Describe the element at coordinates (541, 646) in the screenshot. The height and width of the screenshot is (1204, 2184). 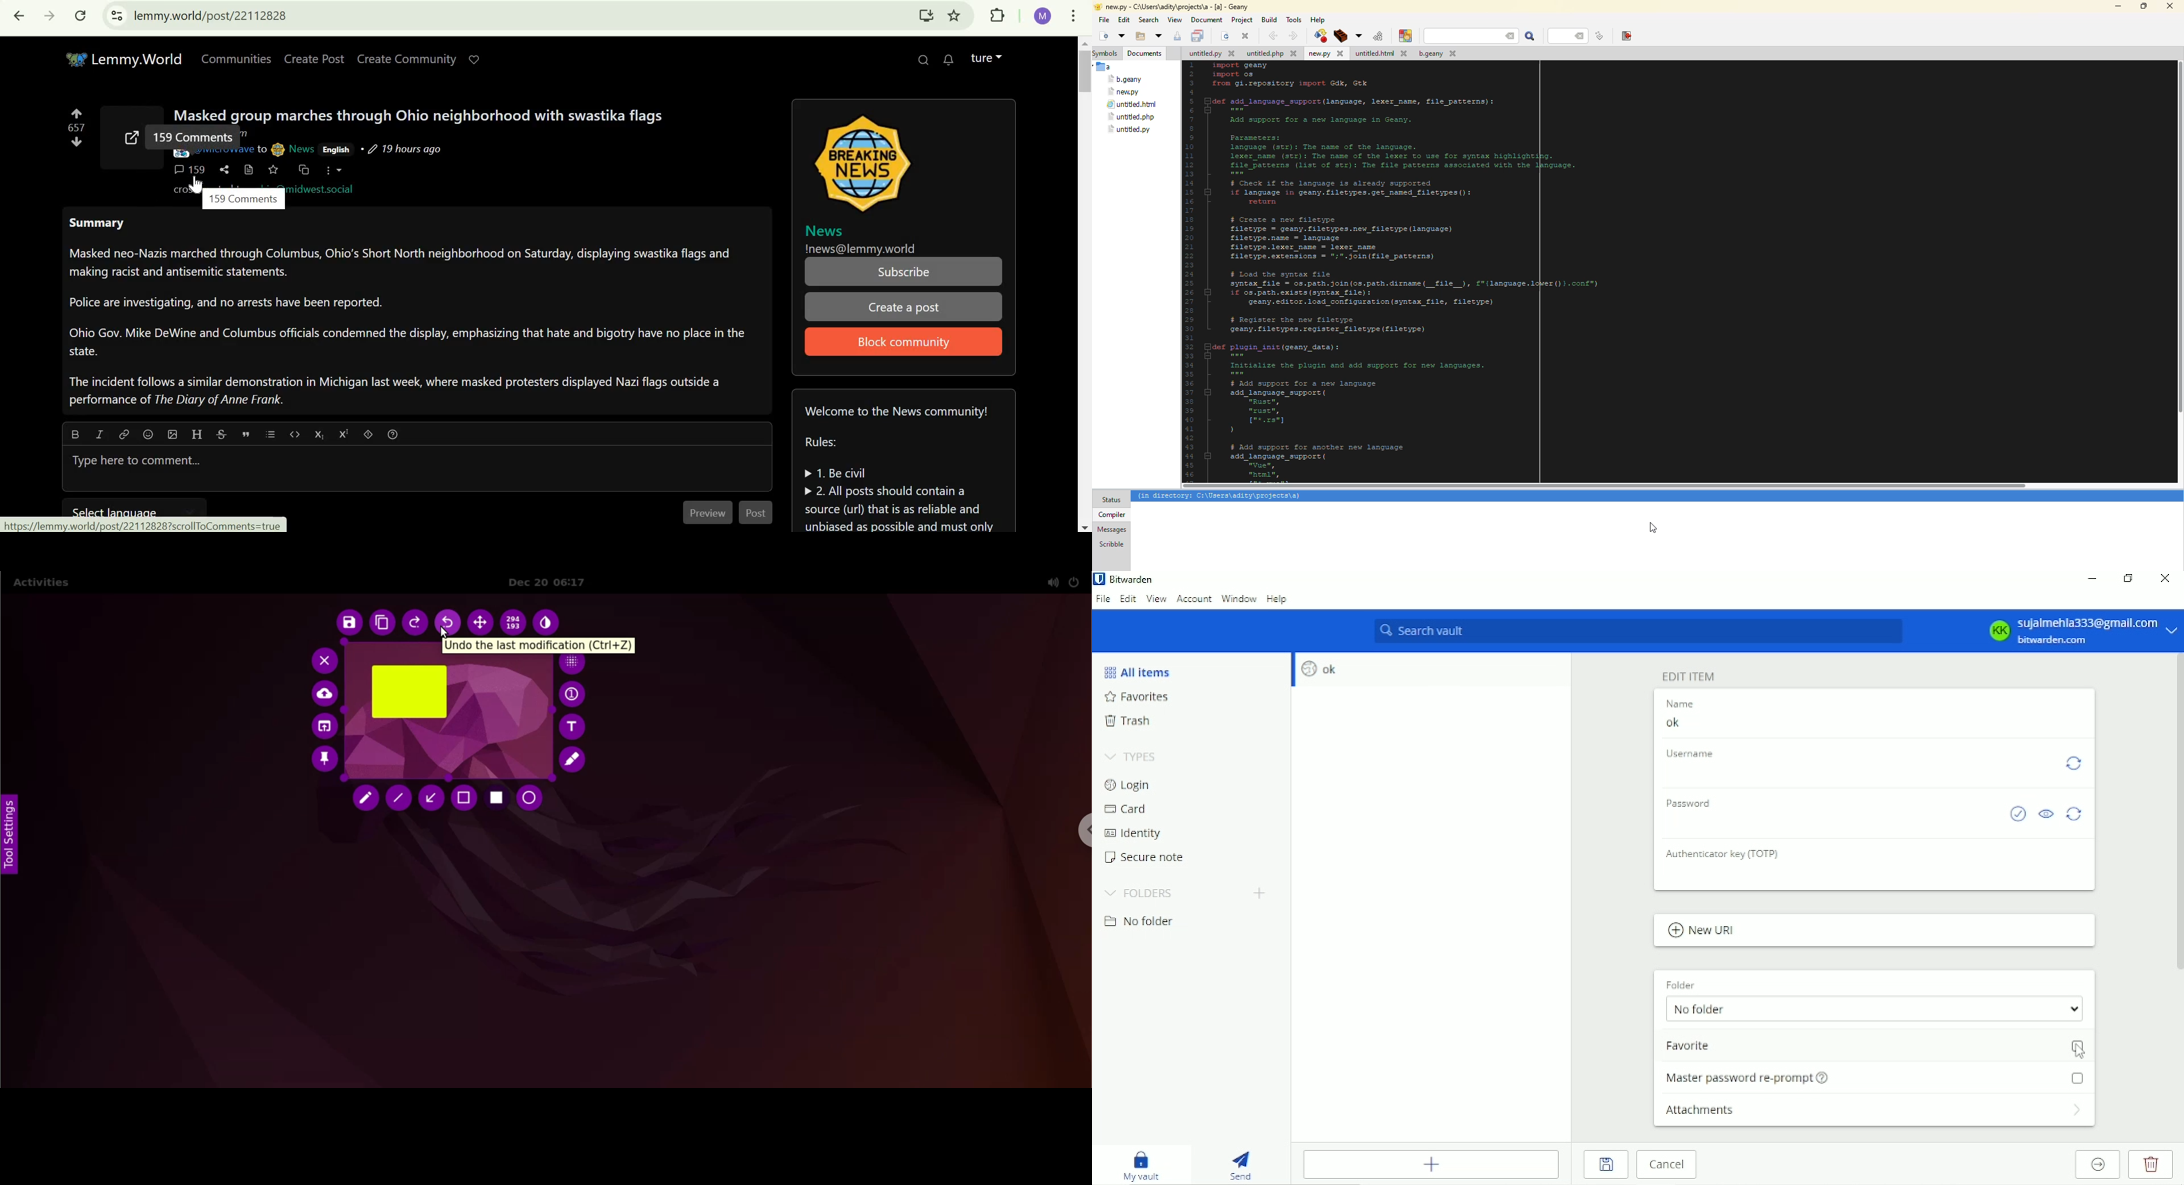
I see `Undo the last modification(ctrl + z)` at that location.